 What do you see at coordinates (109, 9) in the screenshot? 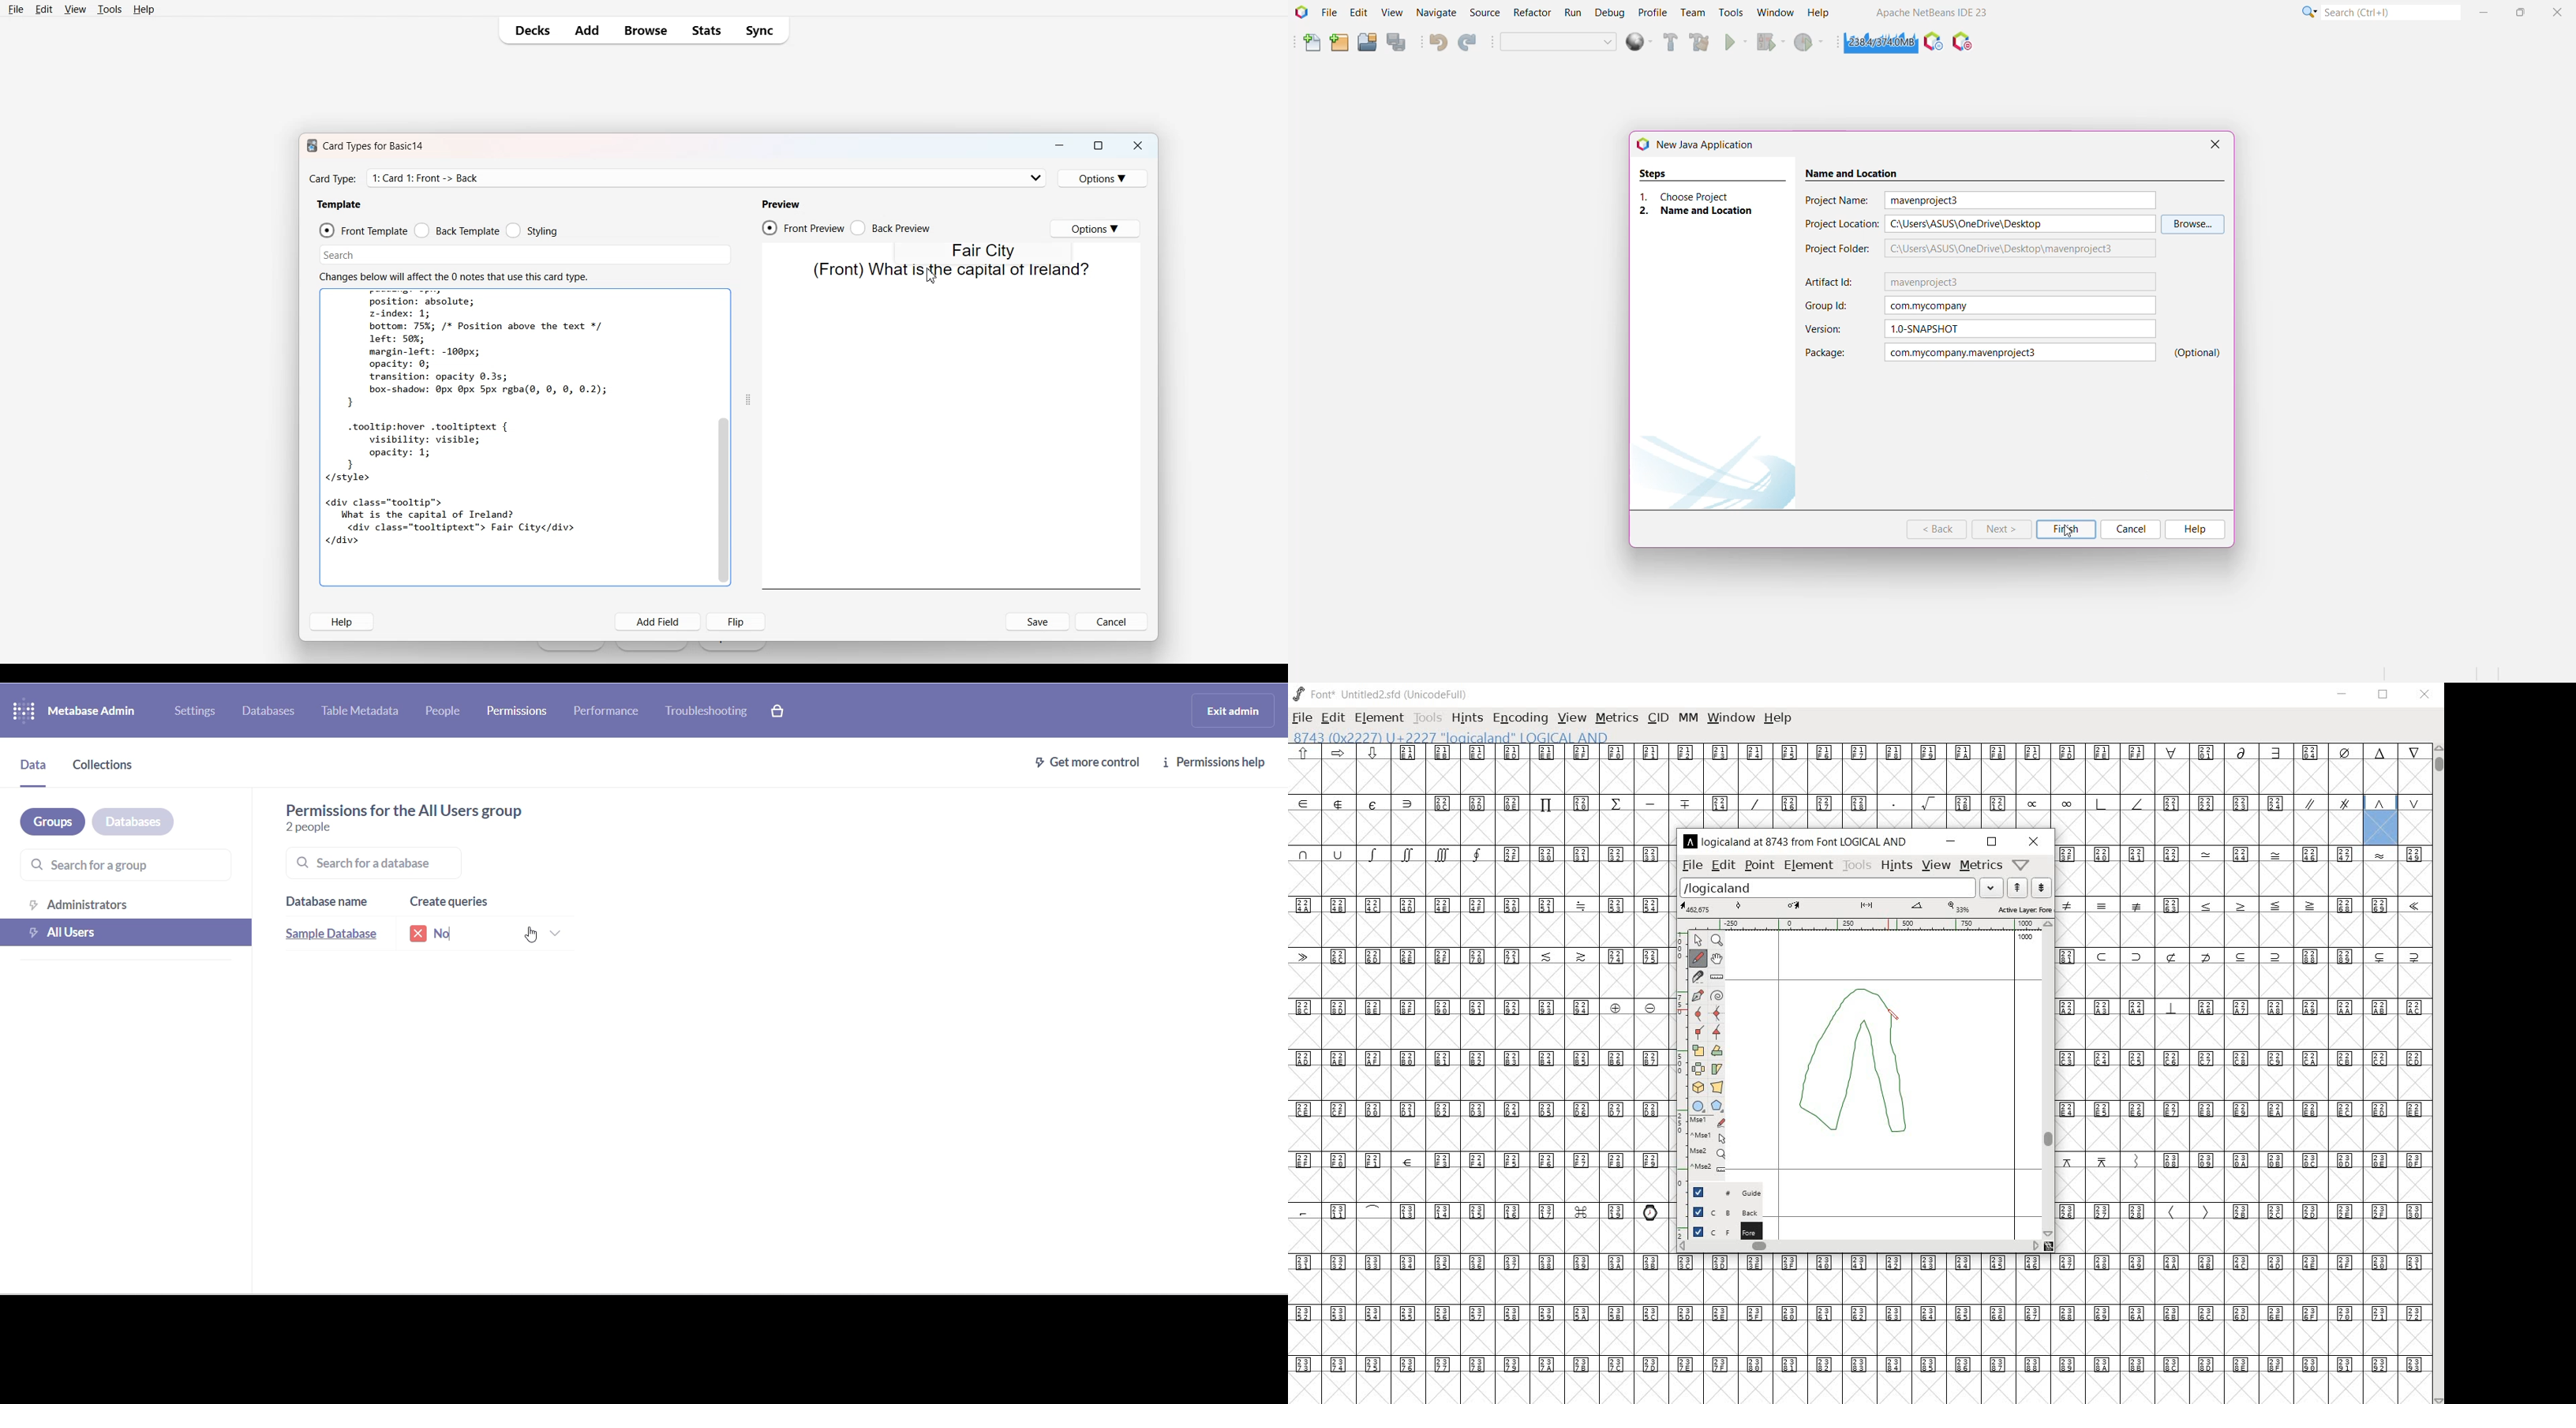
I see `Tools` at bounding box center [109, 9].